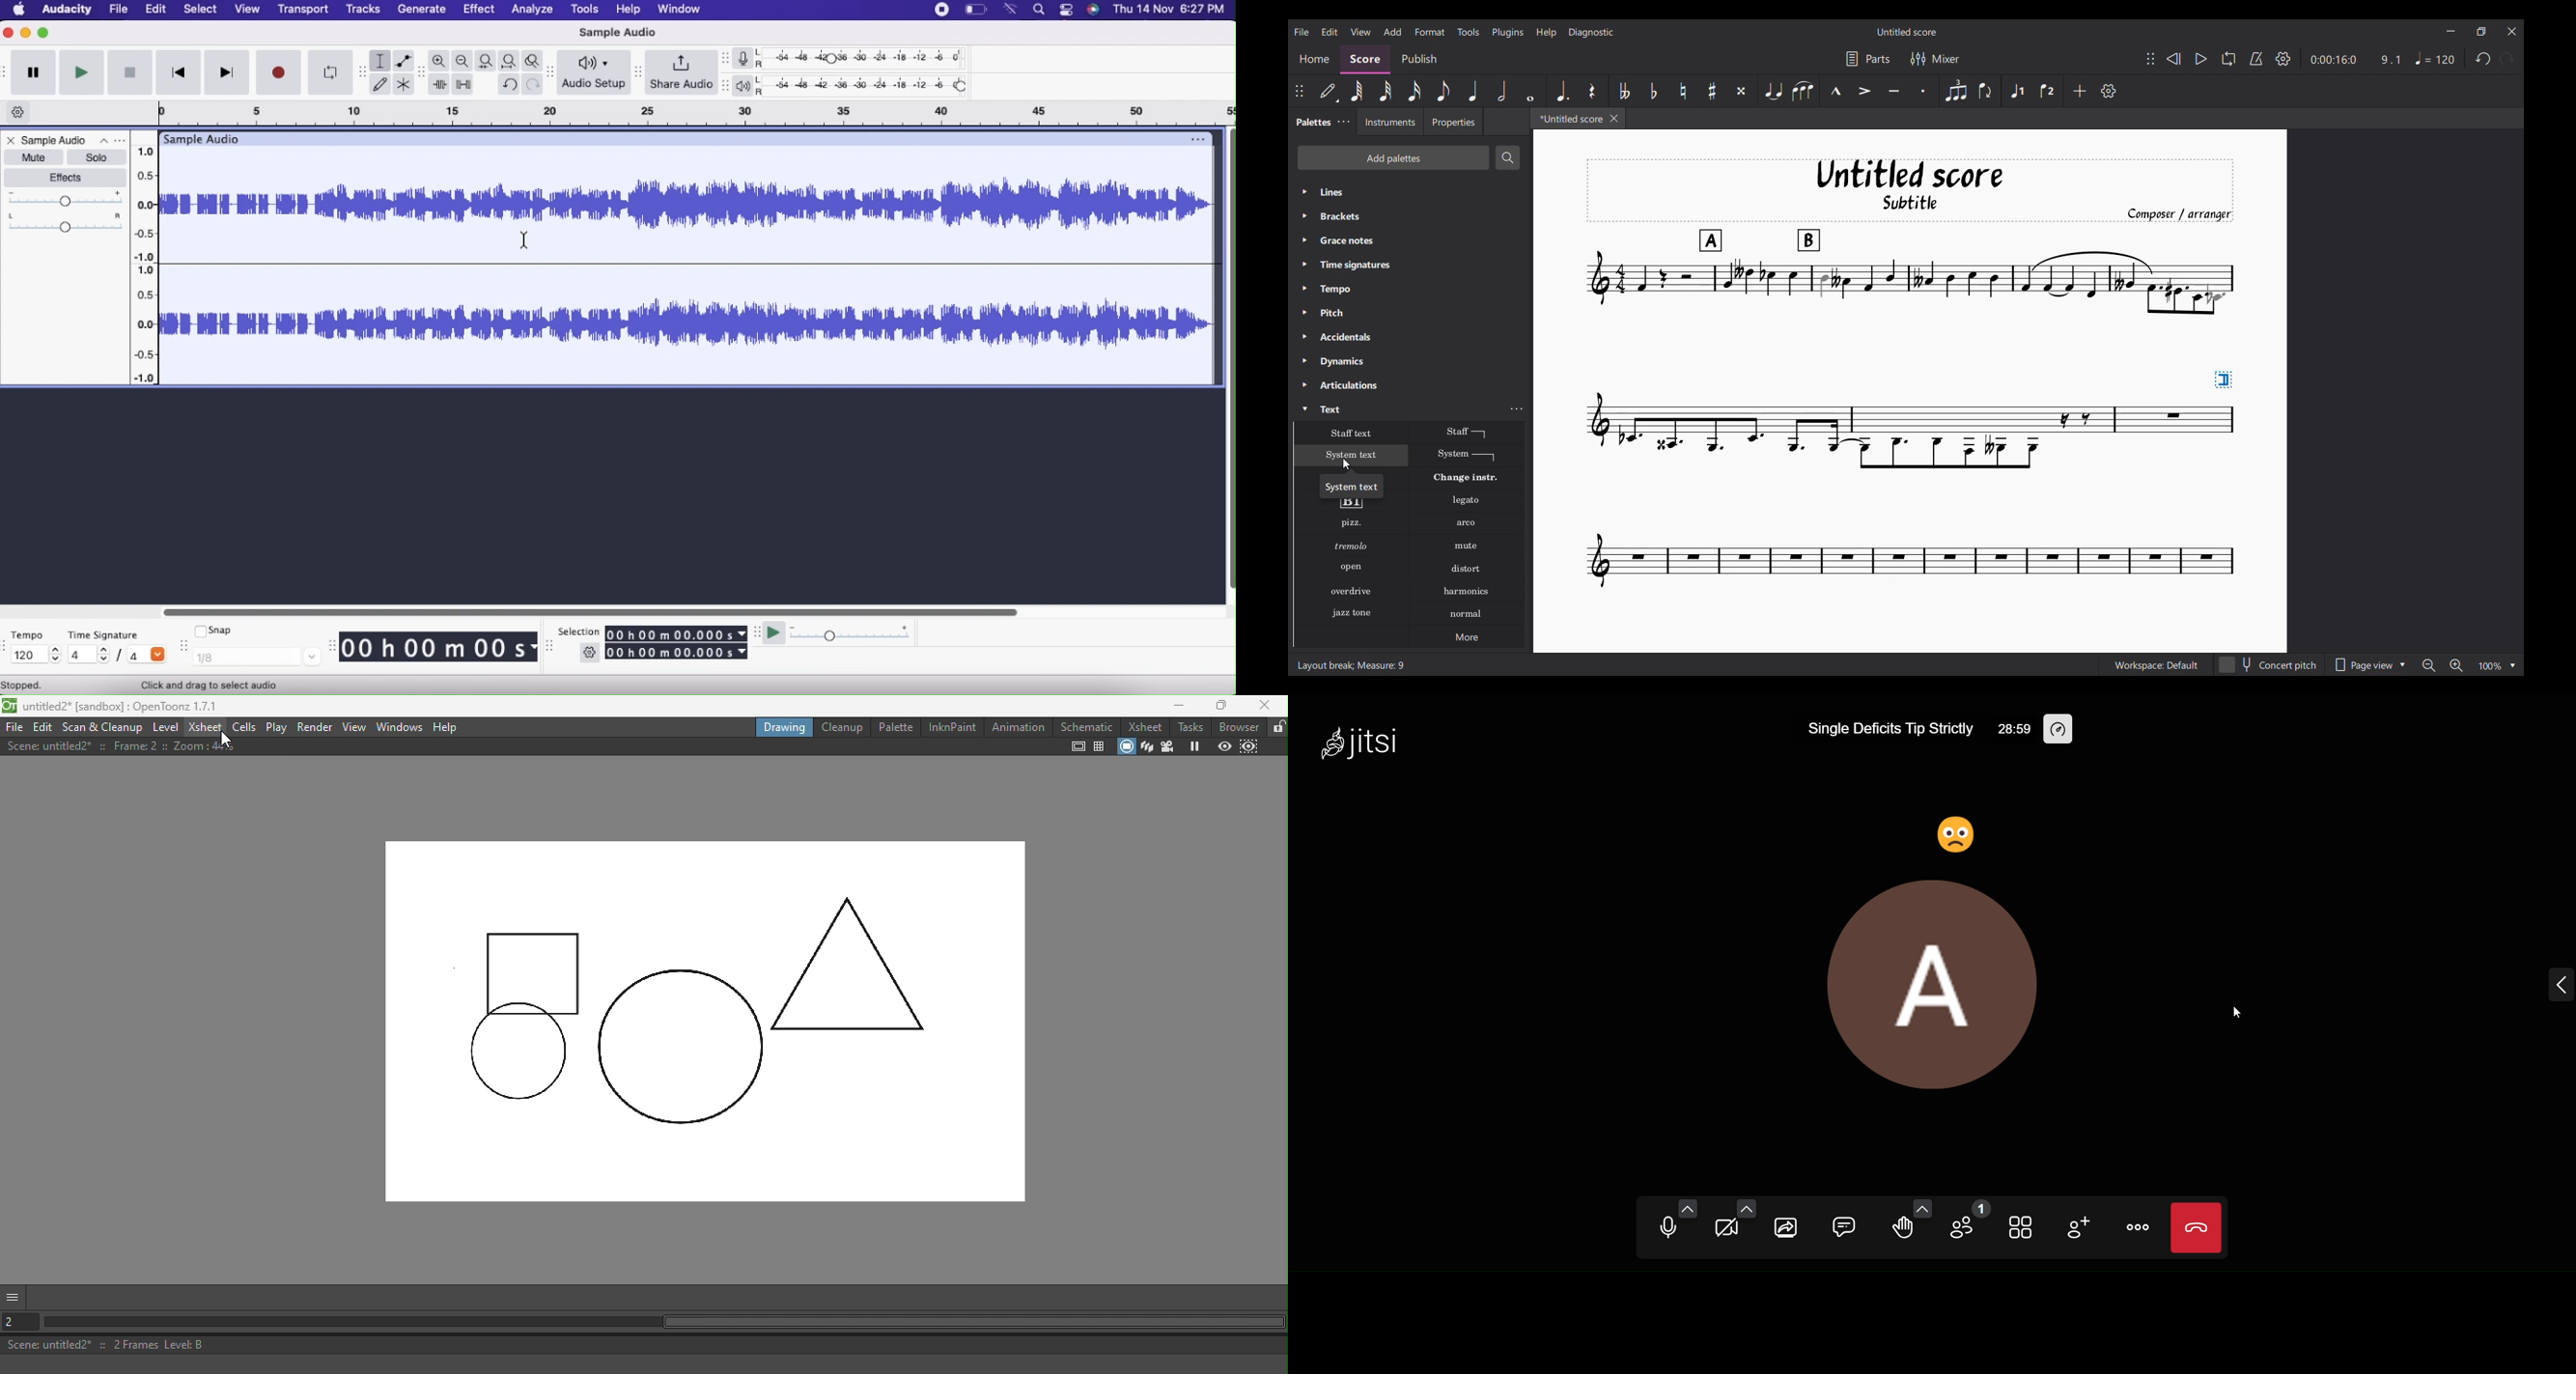  What do you see at coordinates (510, 84) in the screenshot?
I see `Undo` at bounding box center [510, 84].